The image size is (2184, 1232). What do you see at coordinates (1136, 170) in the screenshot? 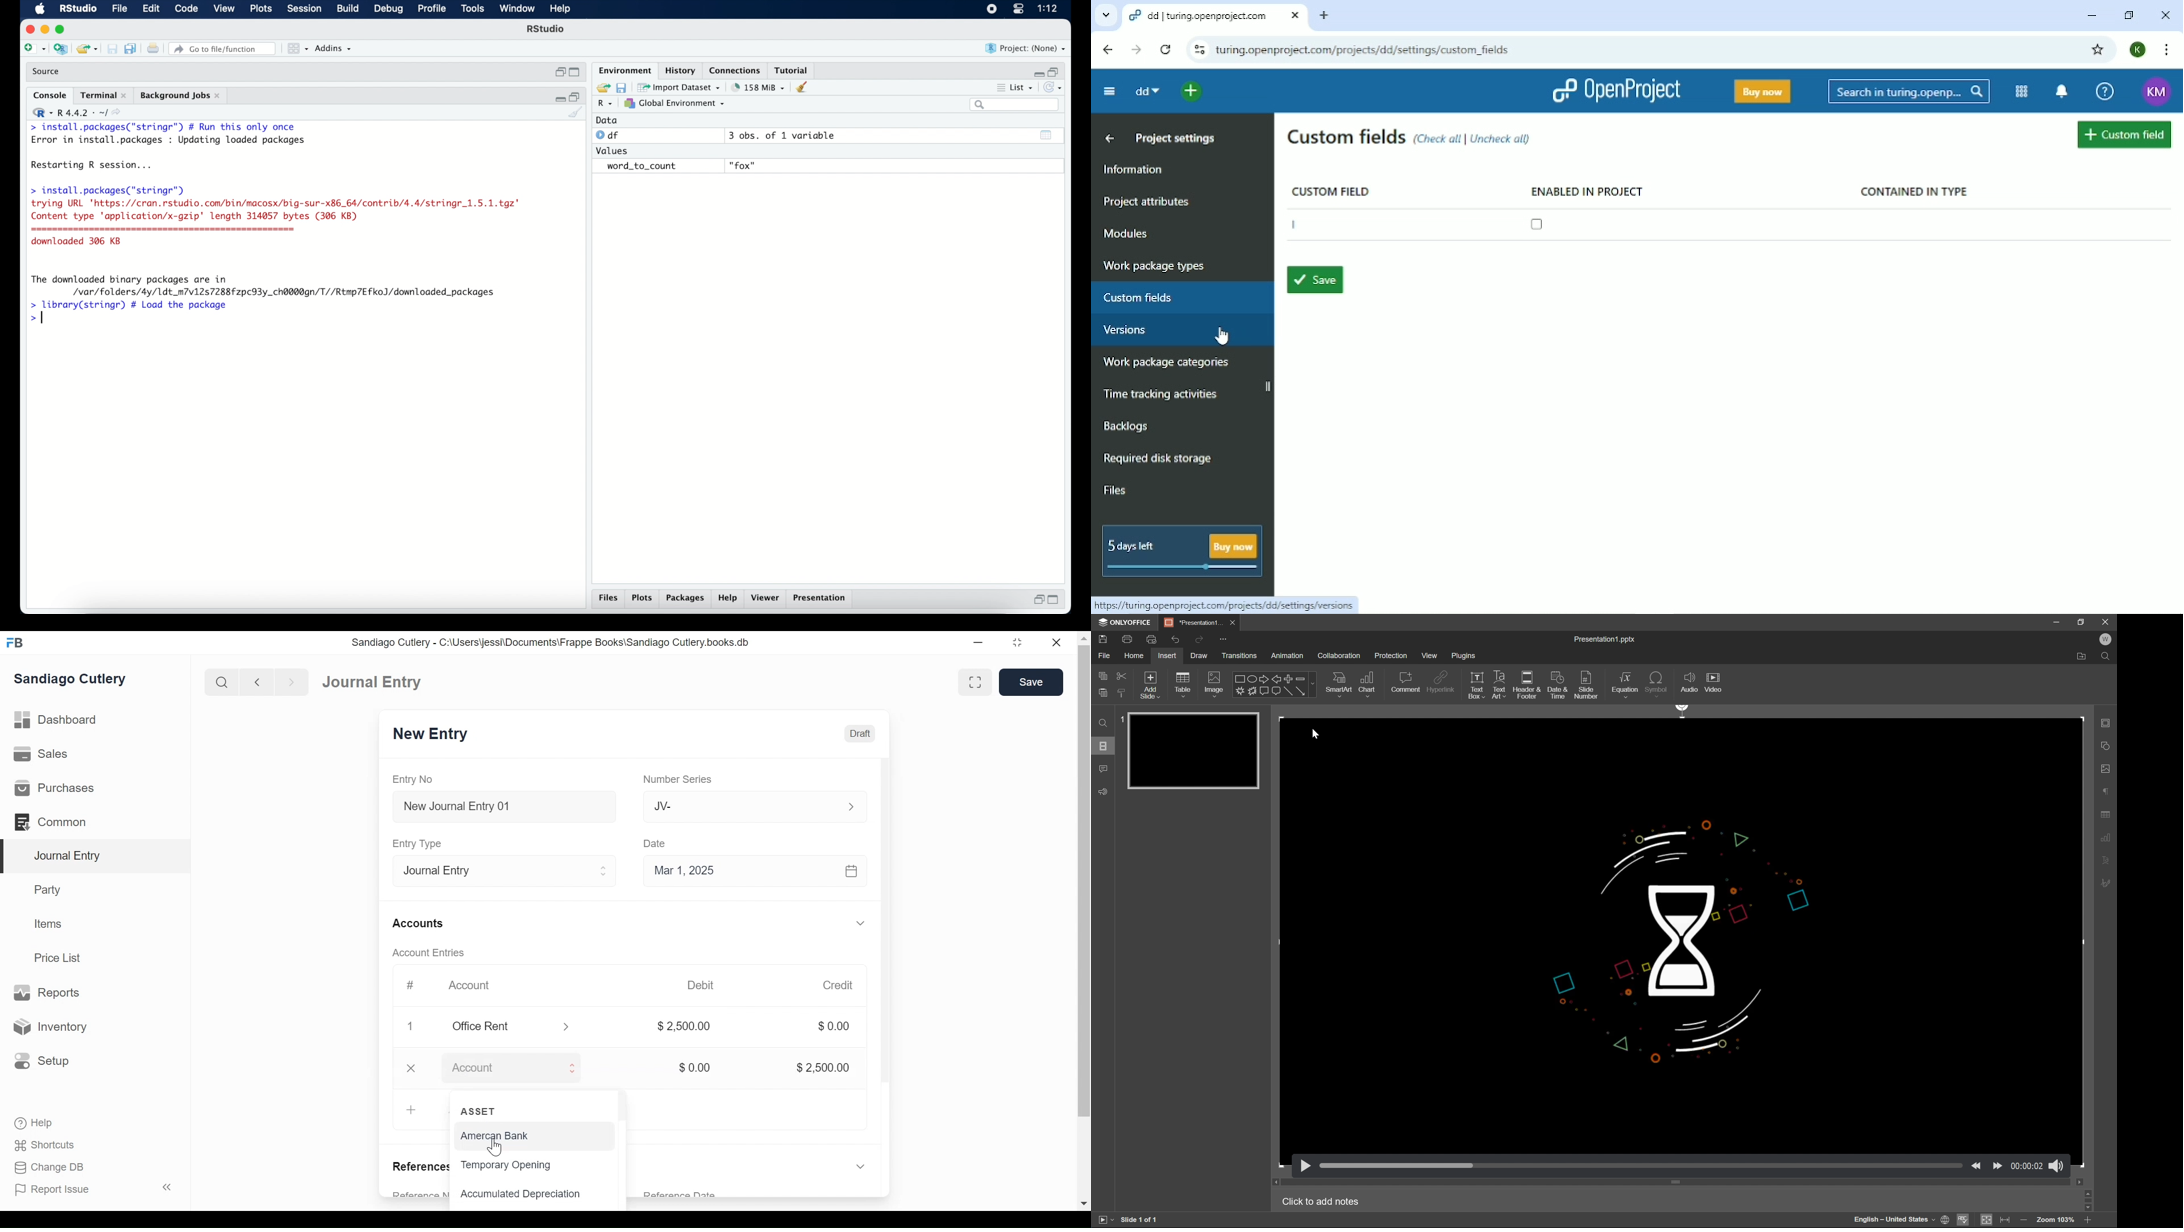
I see `Information` at bounding box center [1136, 170].